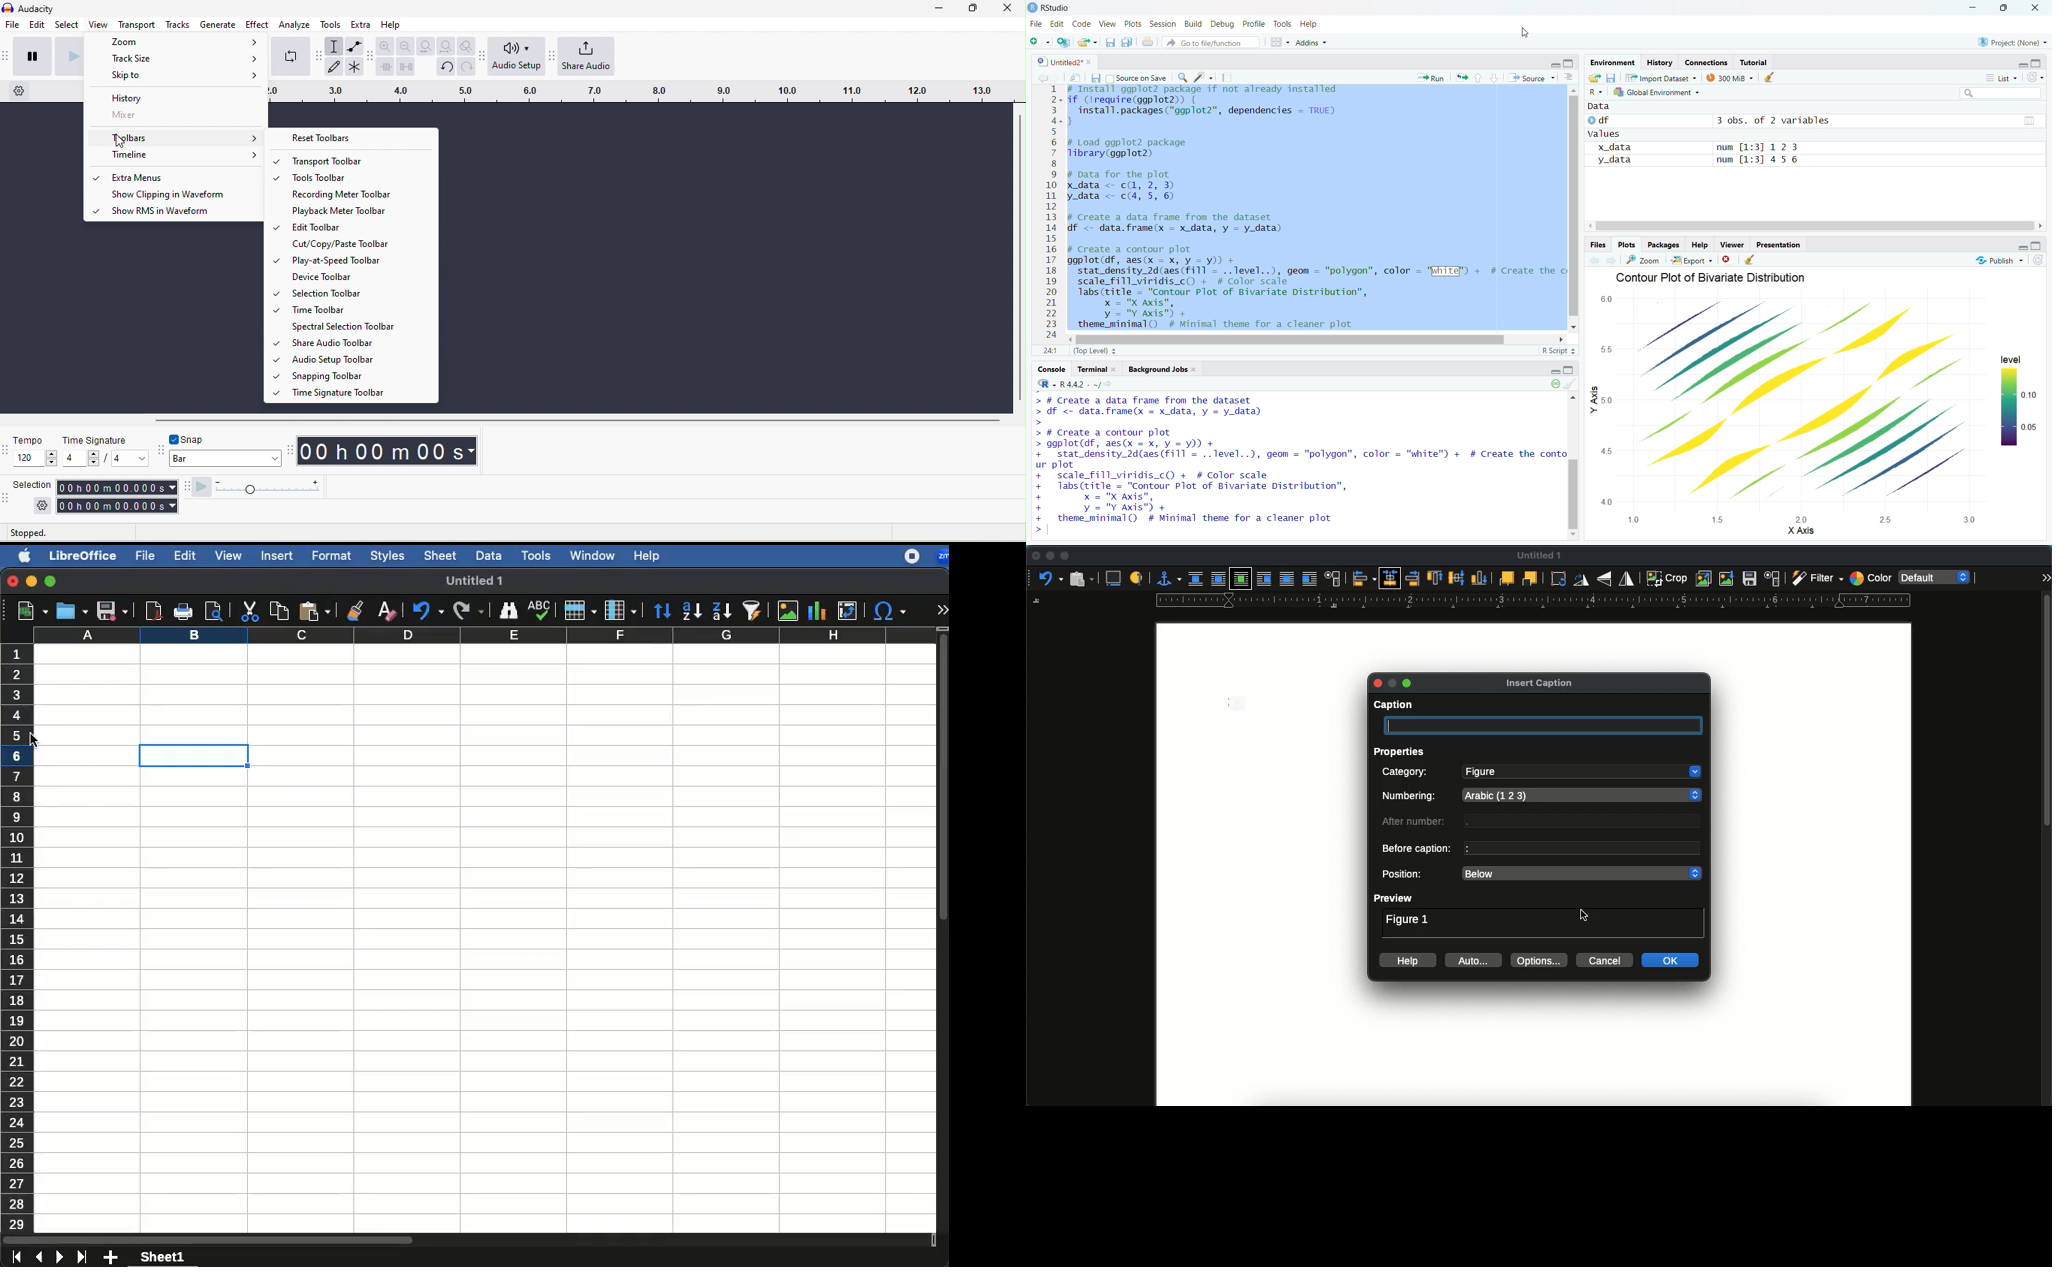 The image size is (2072, 1288). I want to click on workspace pane, so click(1279, 41).